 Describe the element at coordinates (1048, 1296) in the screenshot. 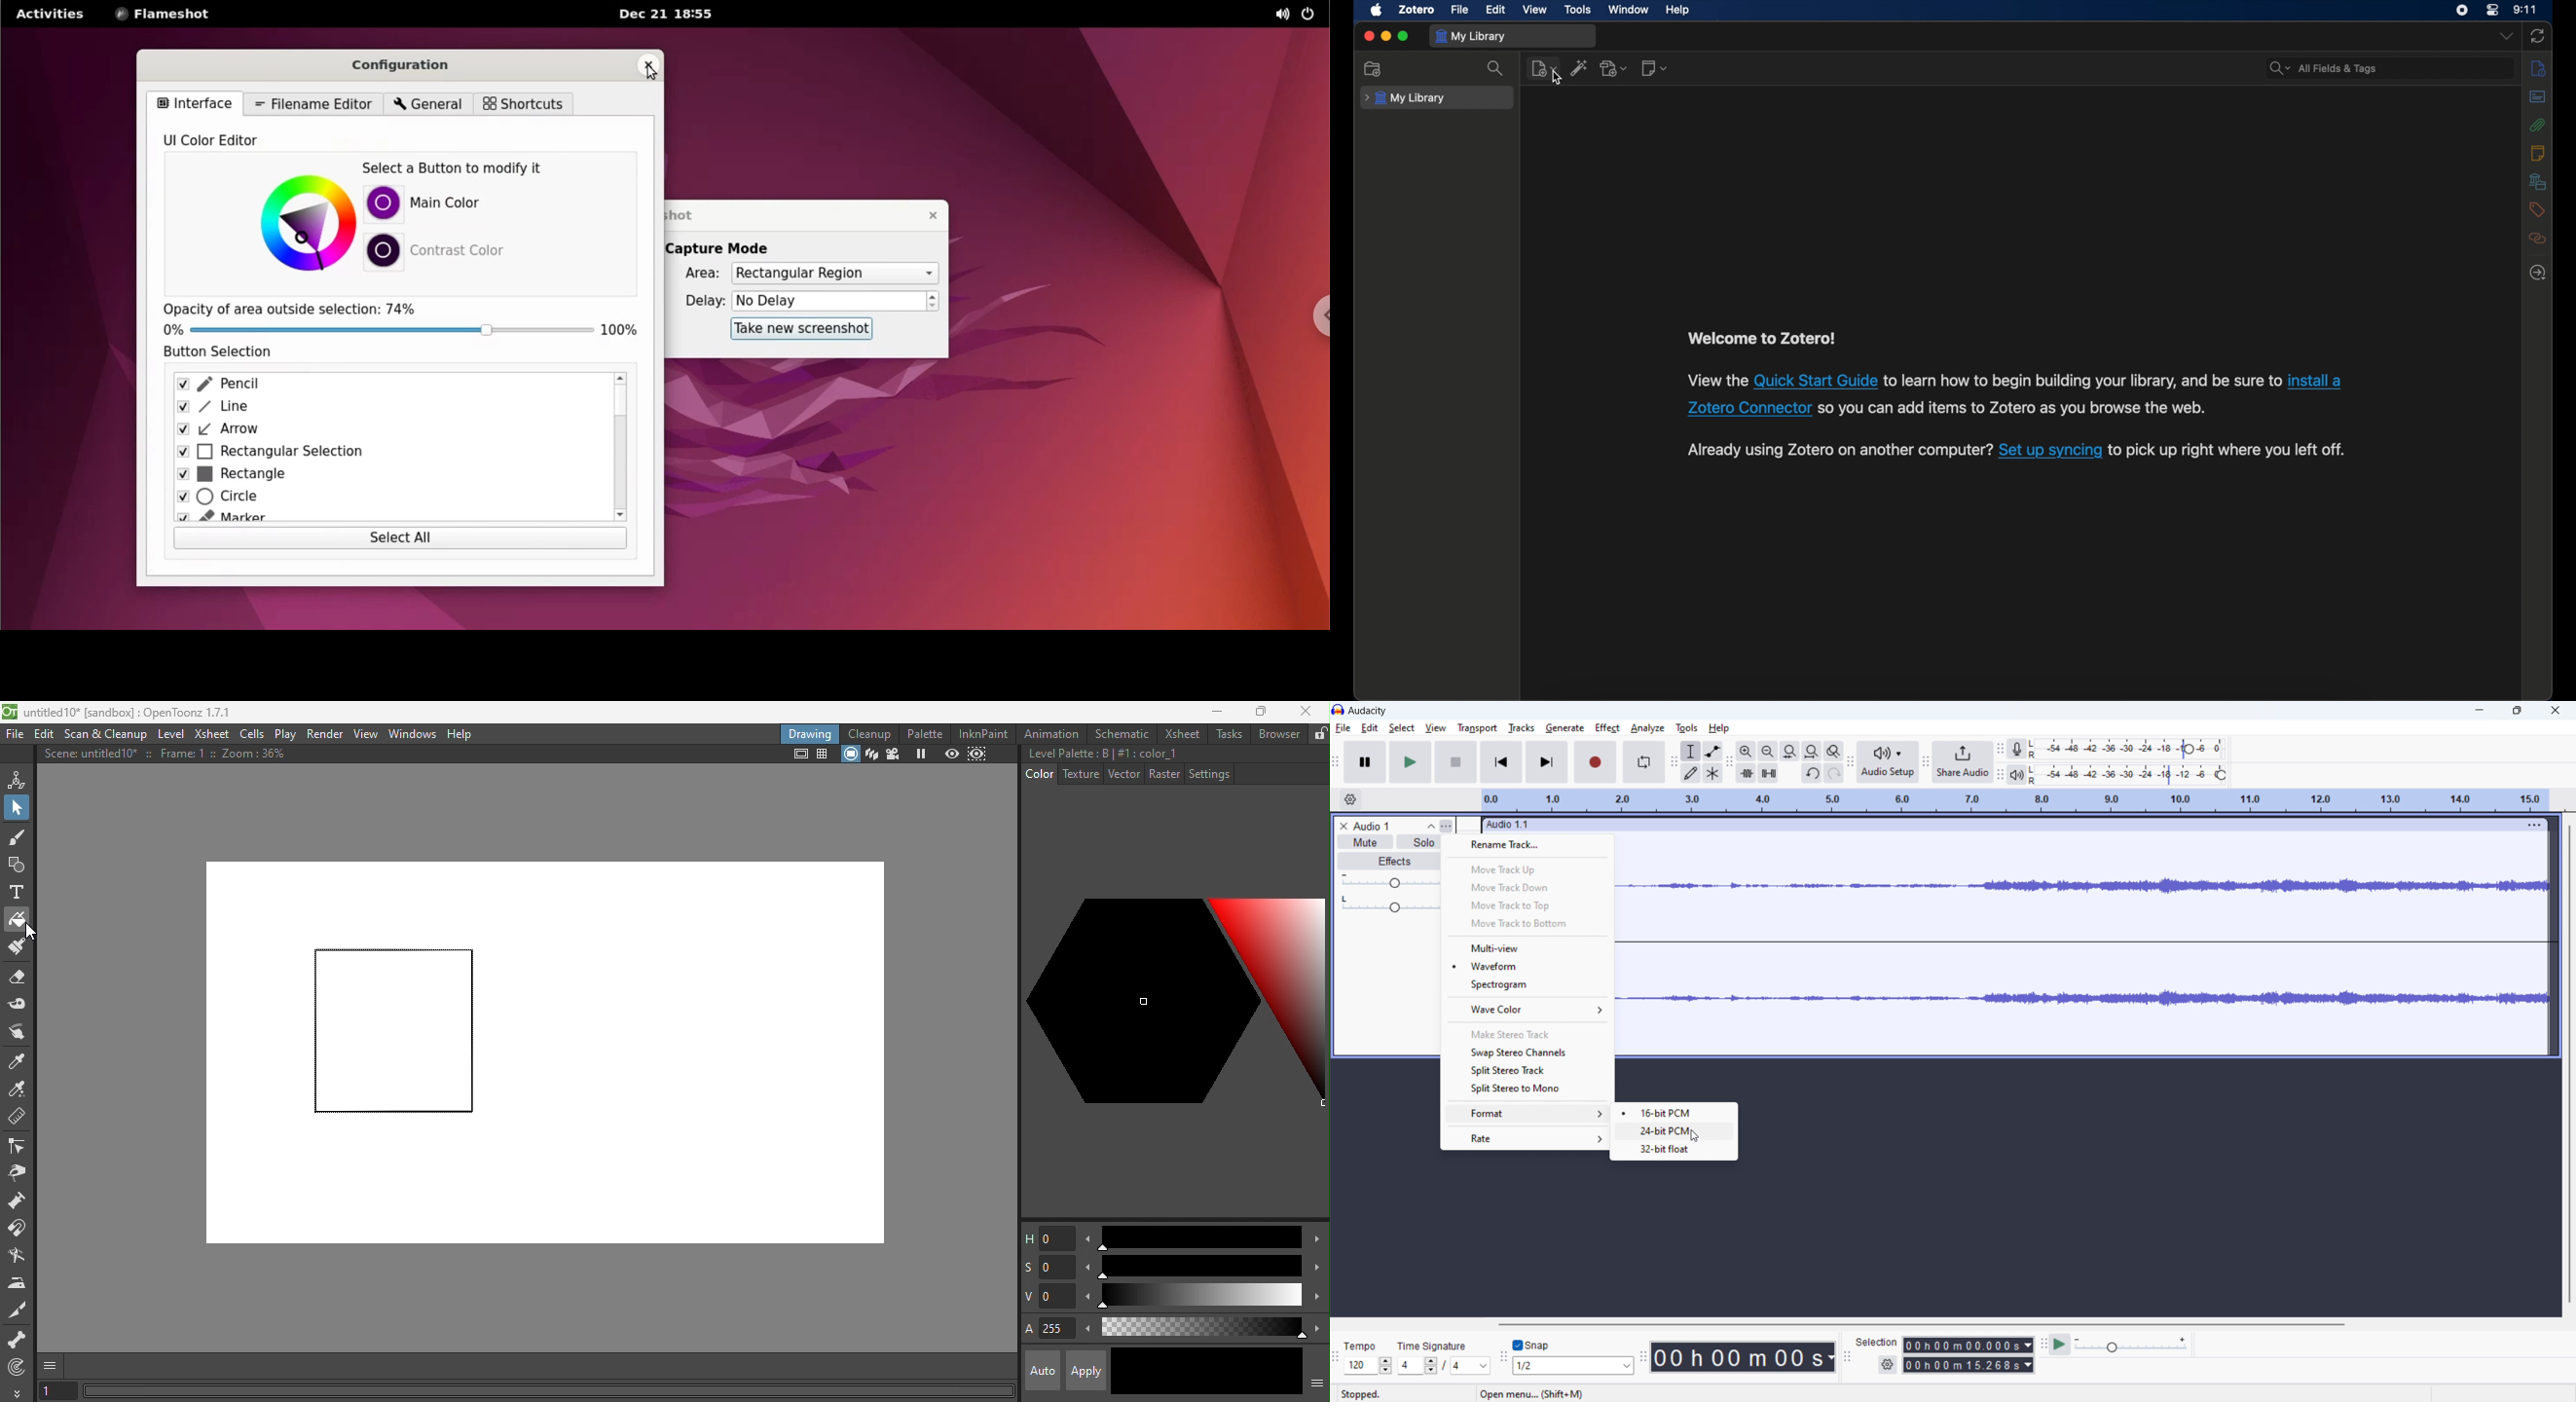

I see `V` at that location.